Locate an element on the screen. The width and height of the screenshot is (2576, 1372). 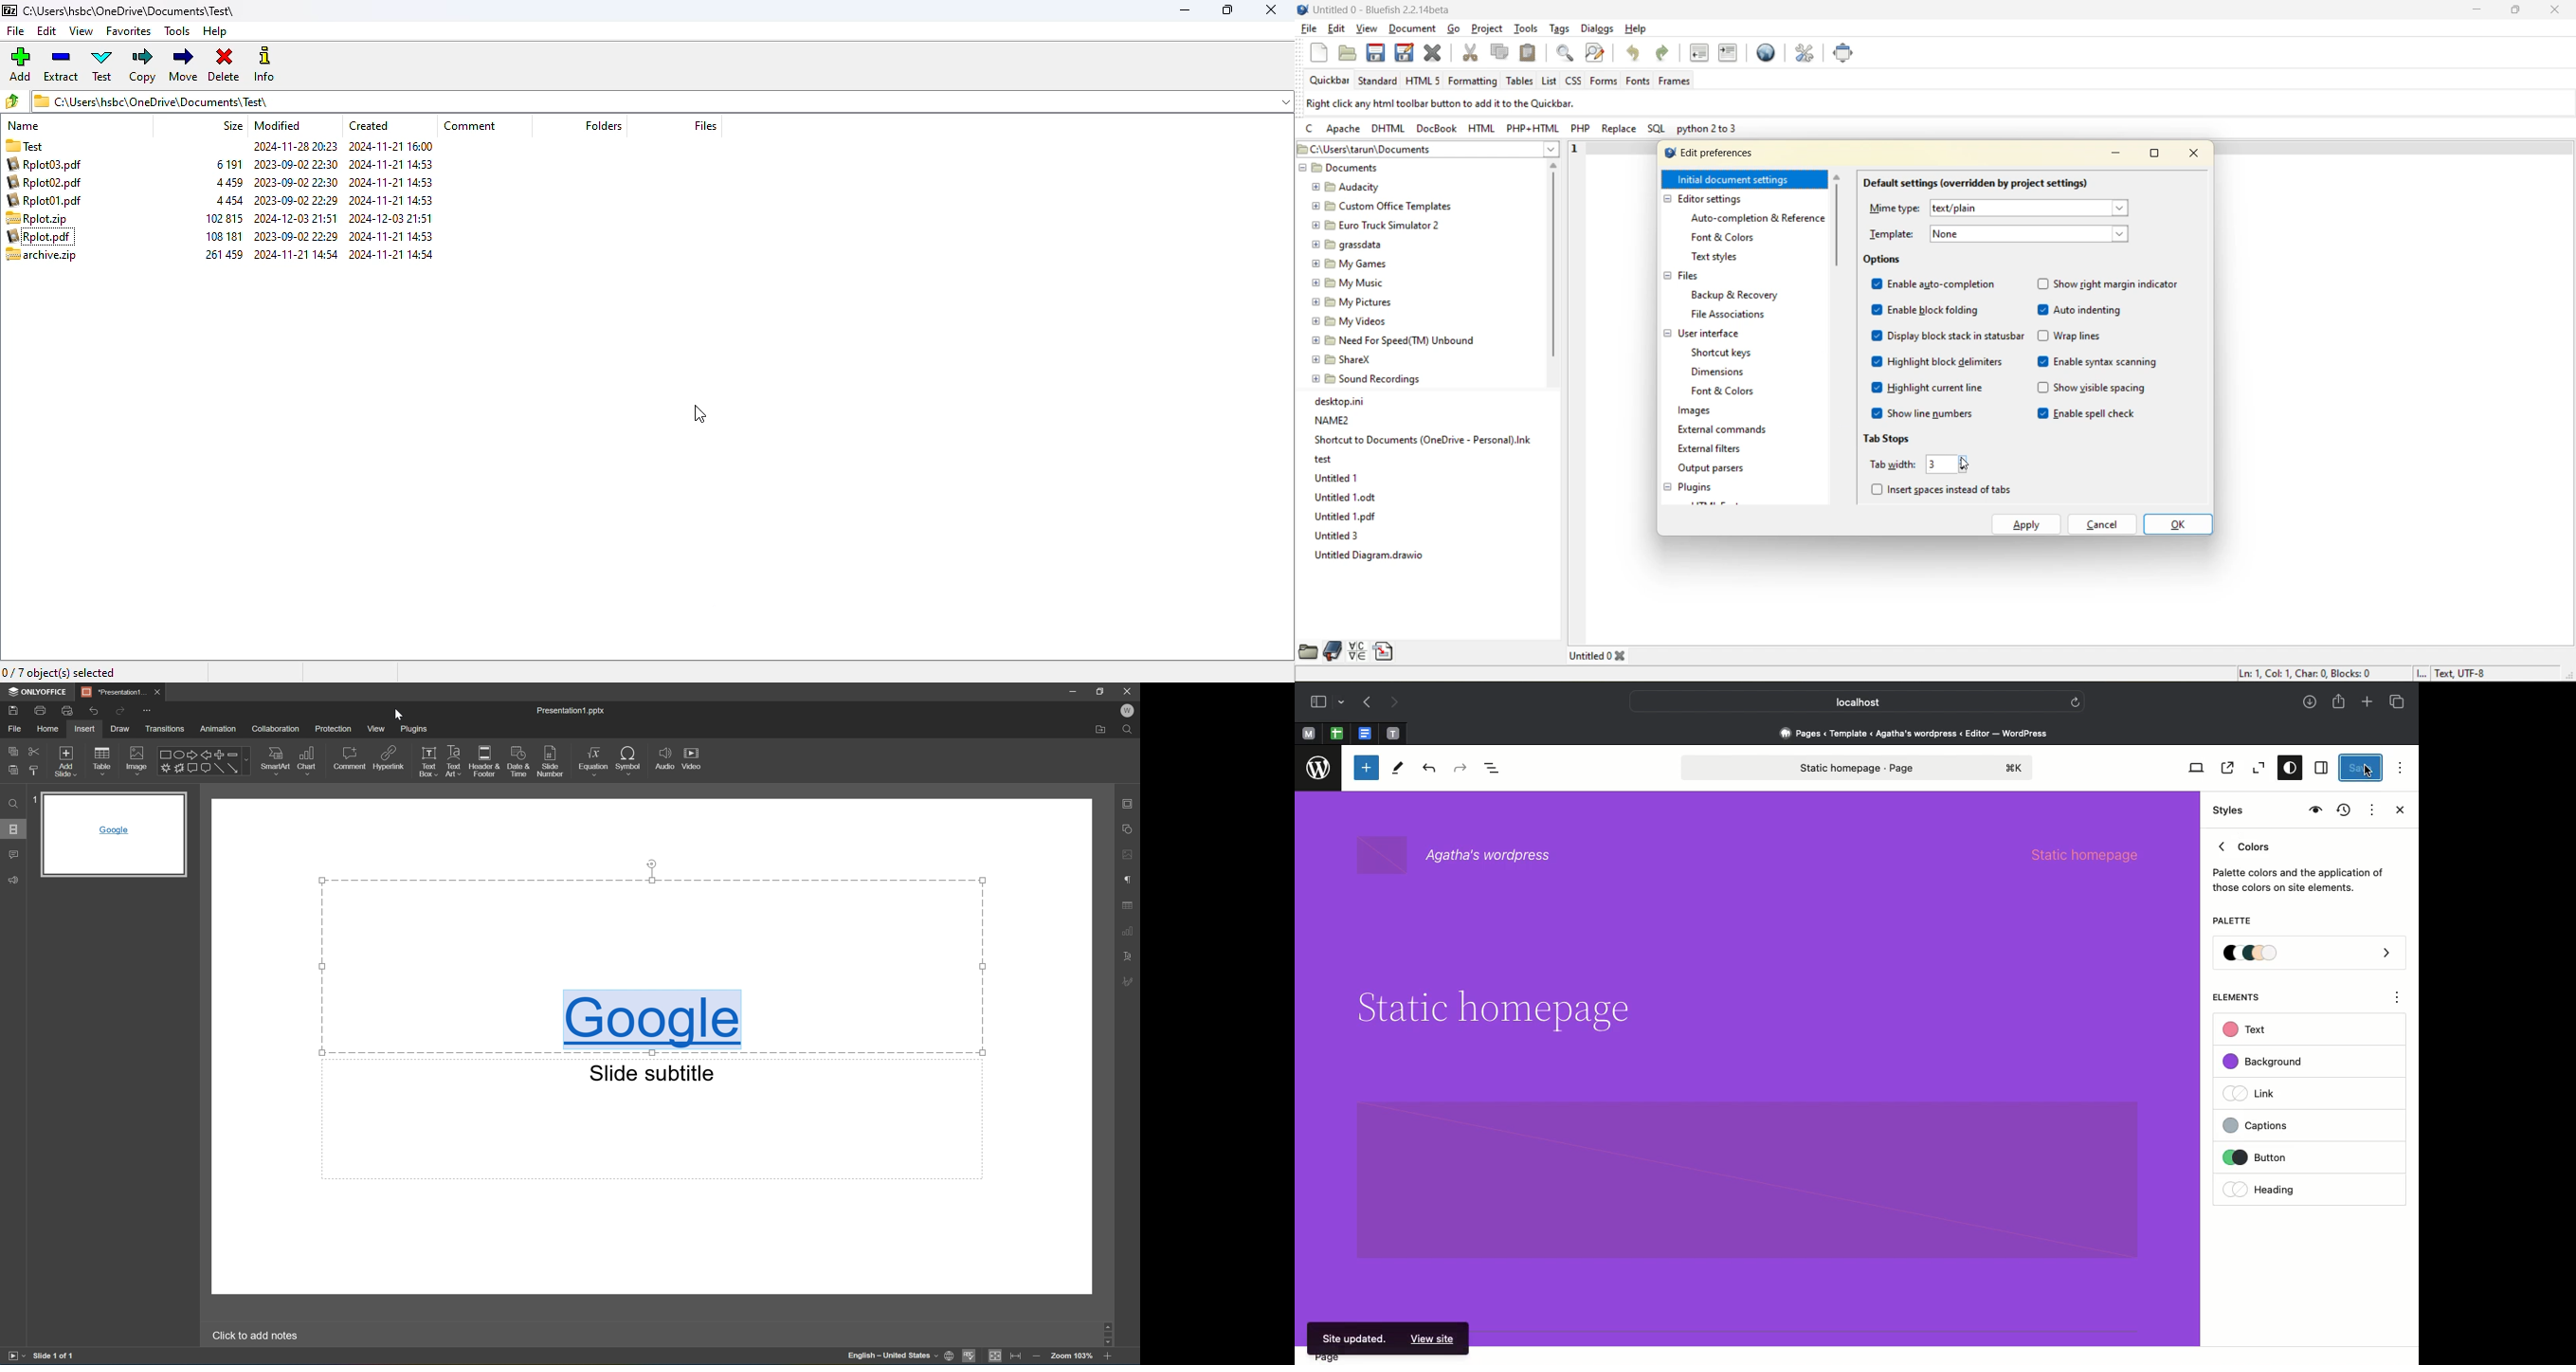
font and colors is located at coordinates (1725, 236).